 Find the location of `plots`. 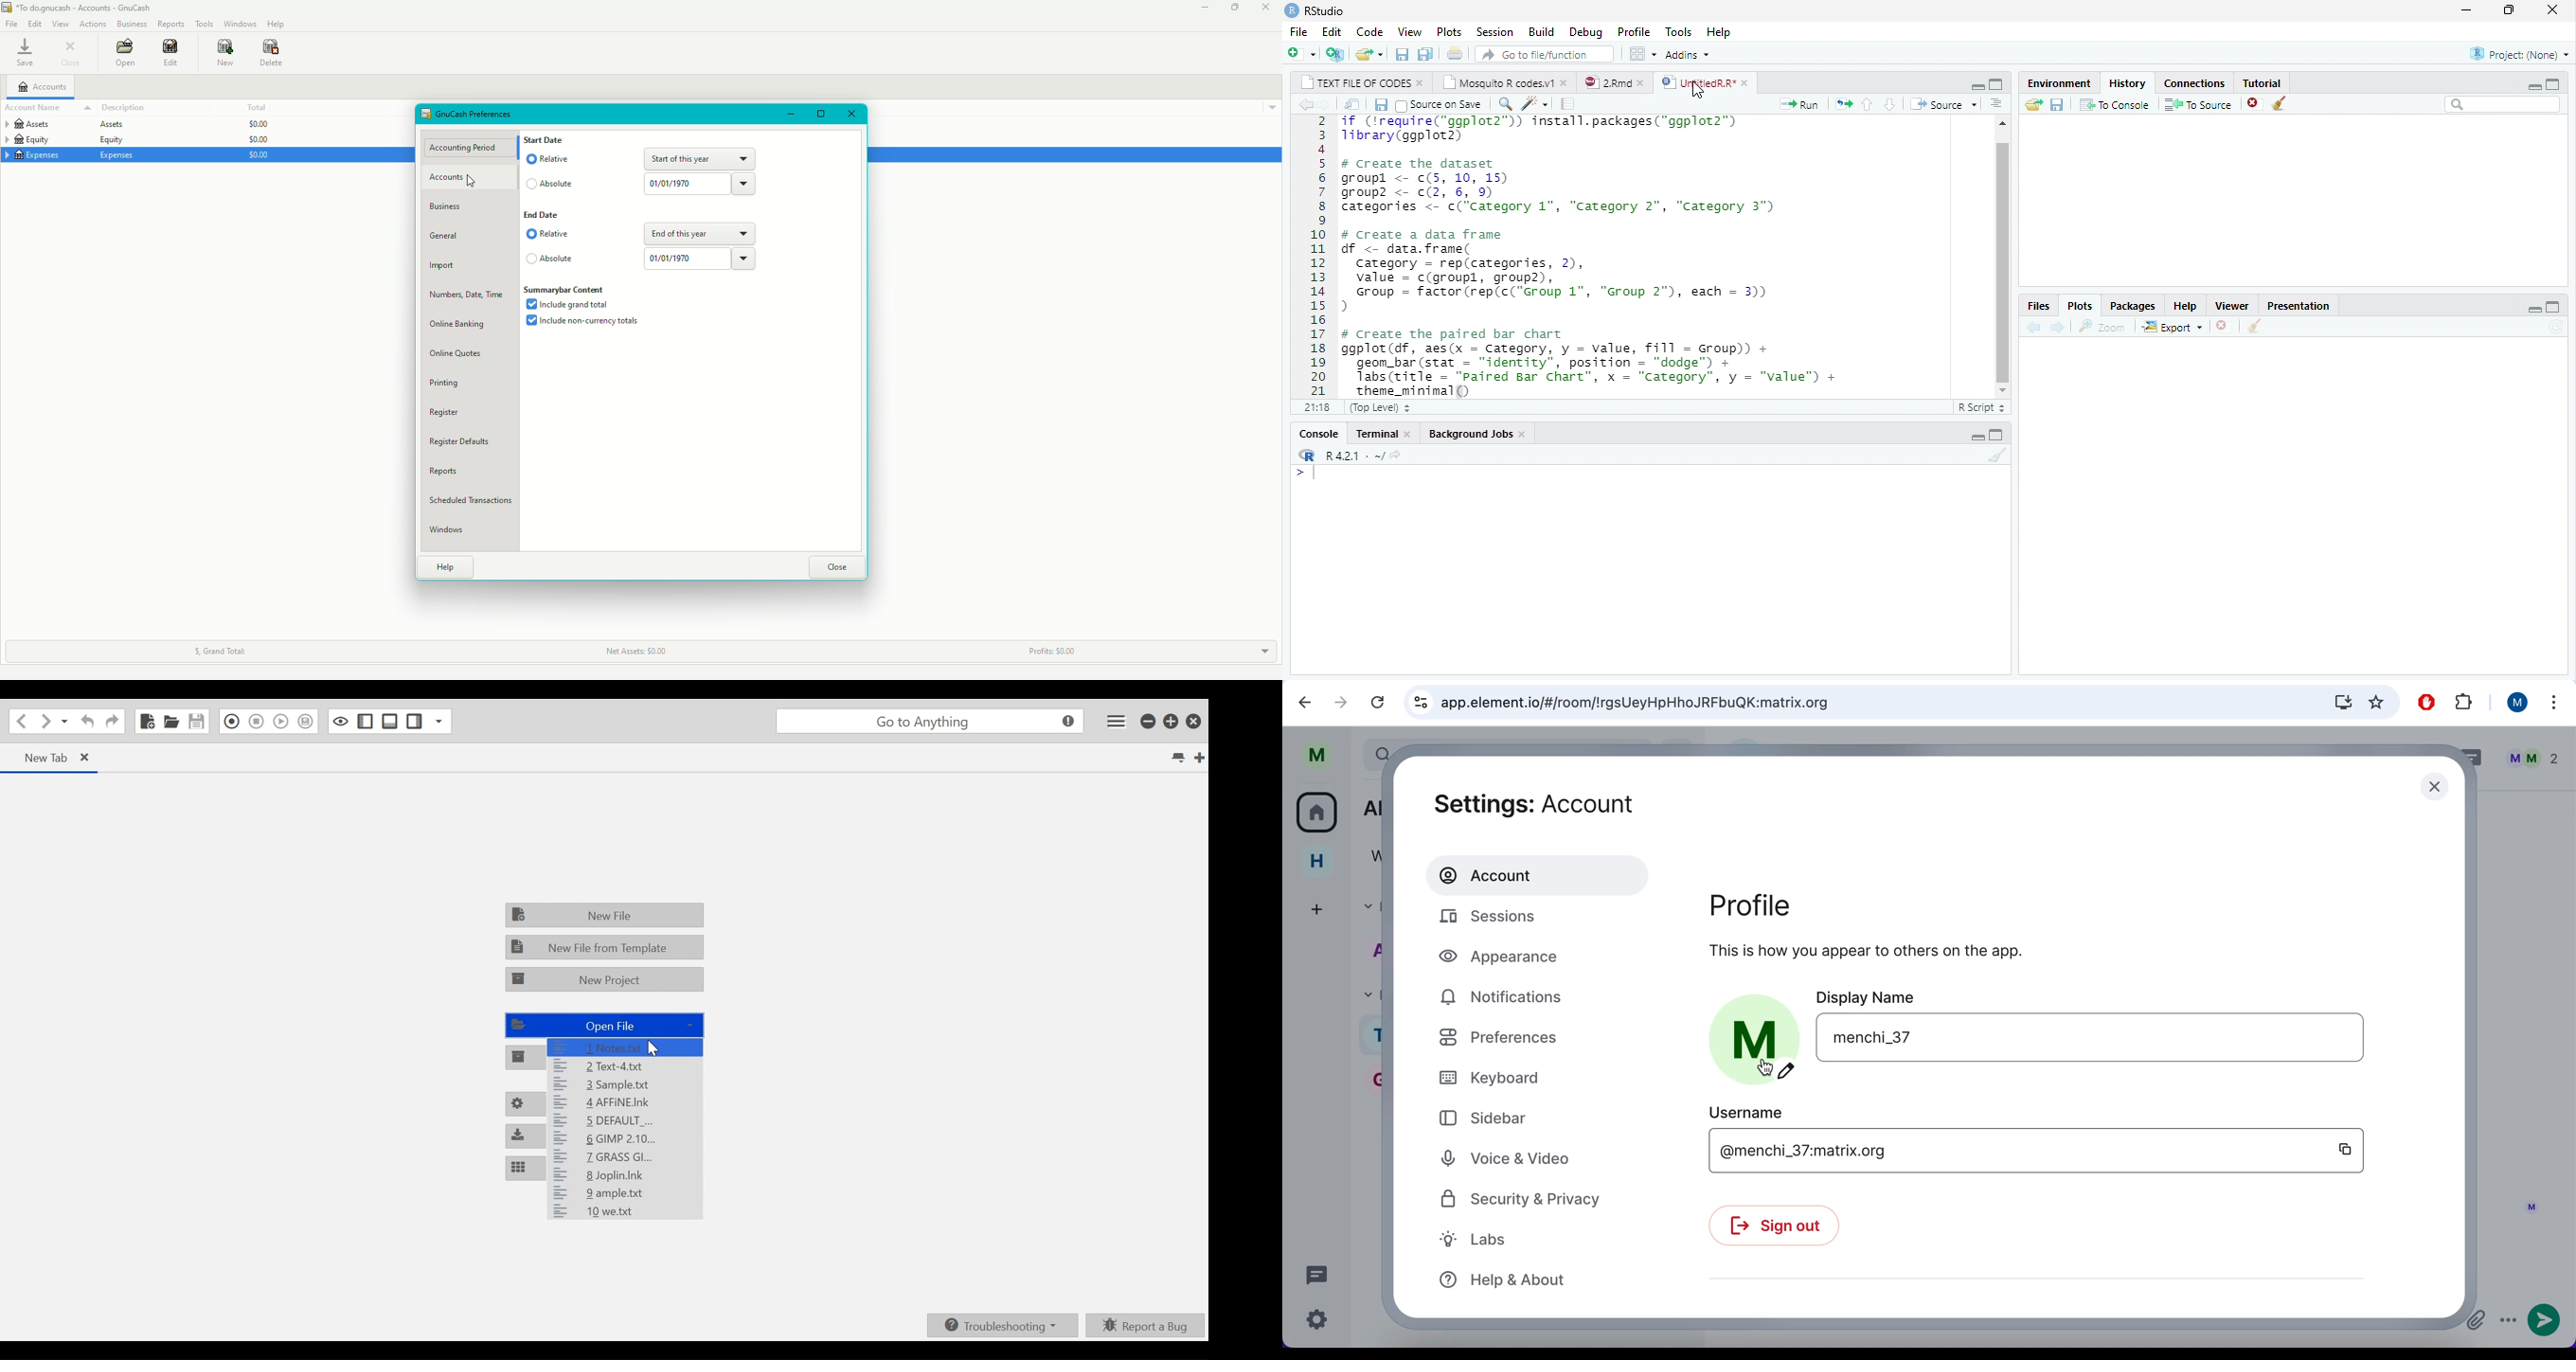

plots is located at coordinates (2084, 305).